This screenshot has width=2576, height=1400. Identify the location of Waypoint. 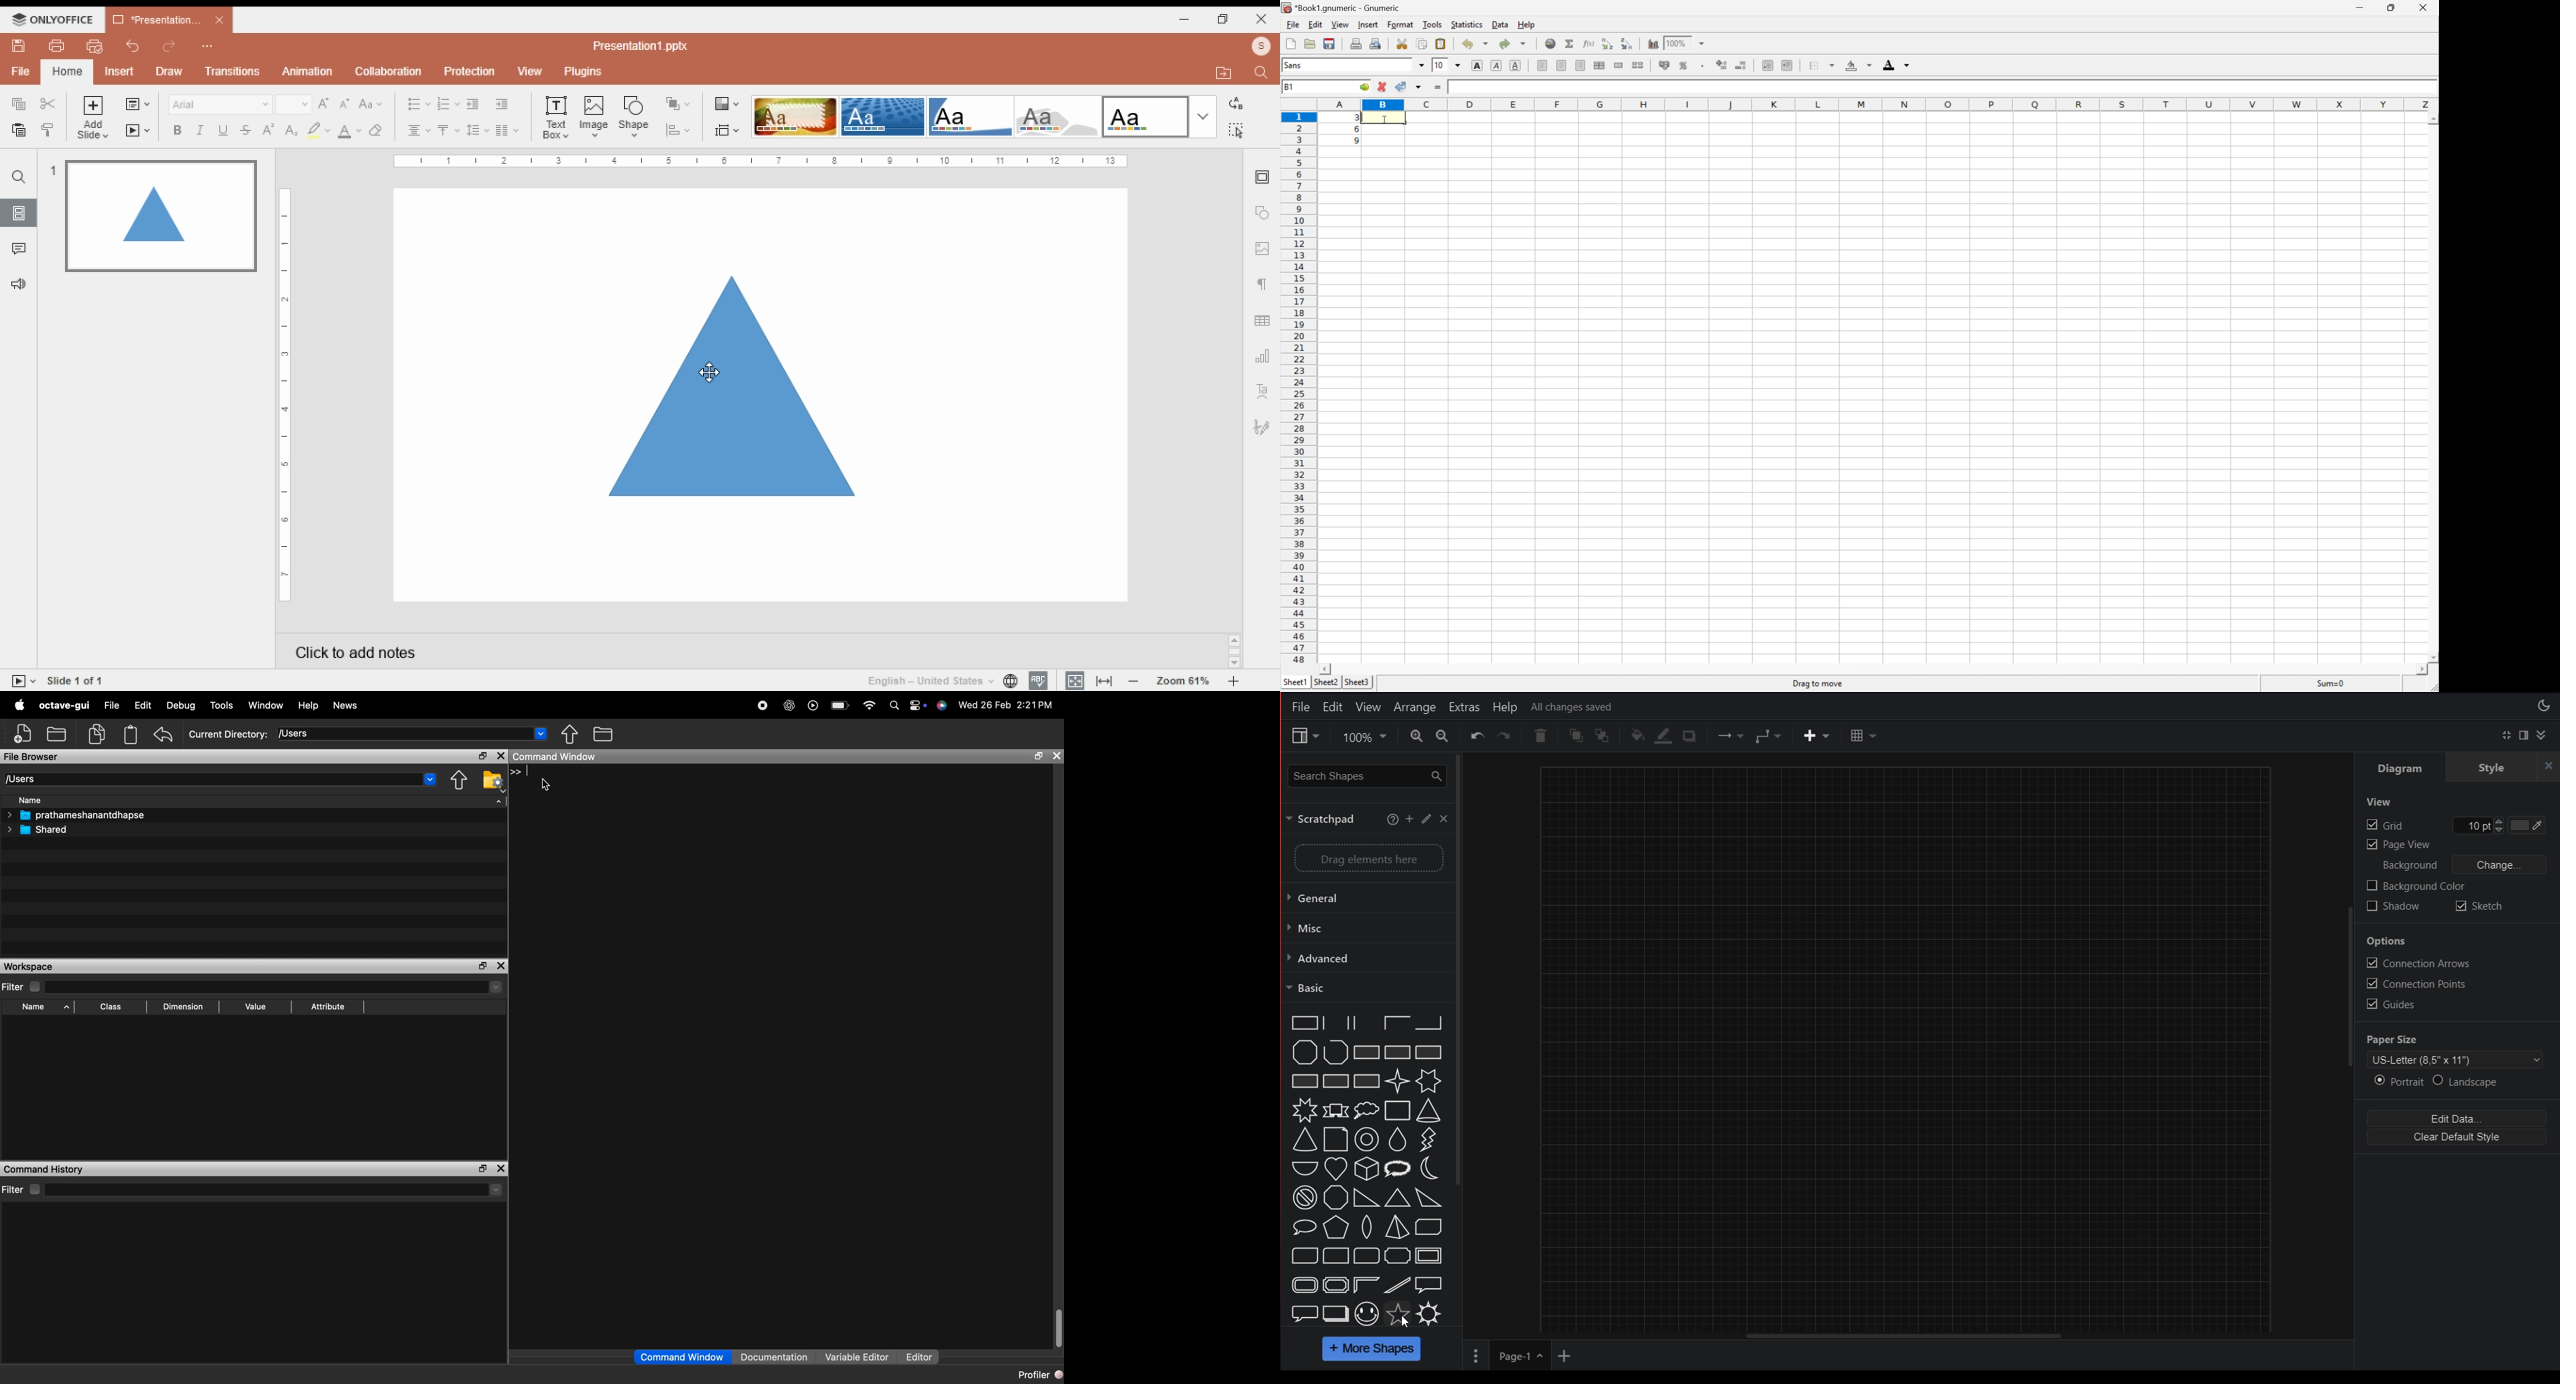
(1772, 736).